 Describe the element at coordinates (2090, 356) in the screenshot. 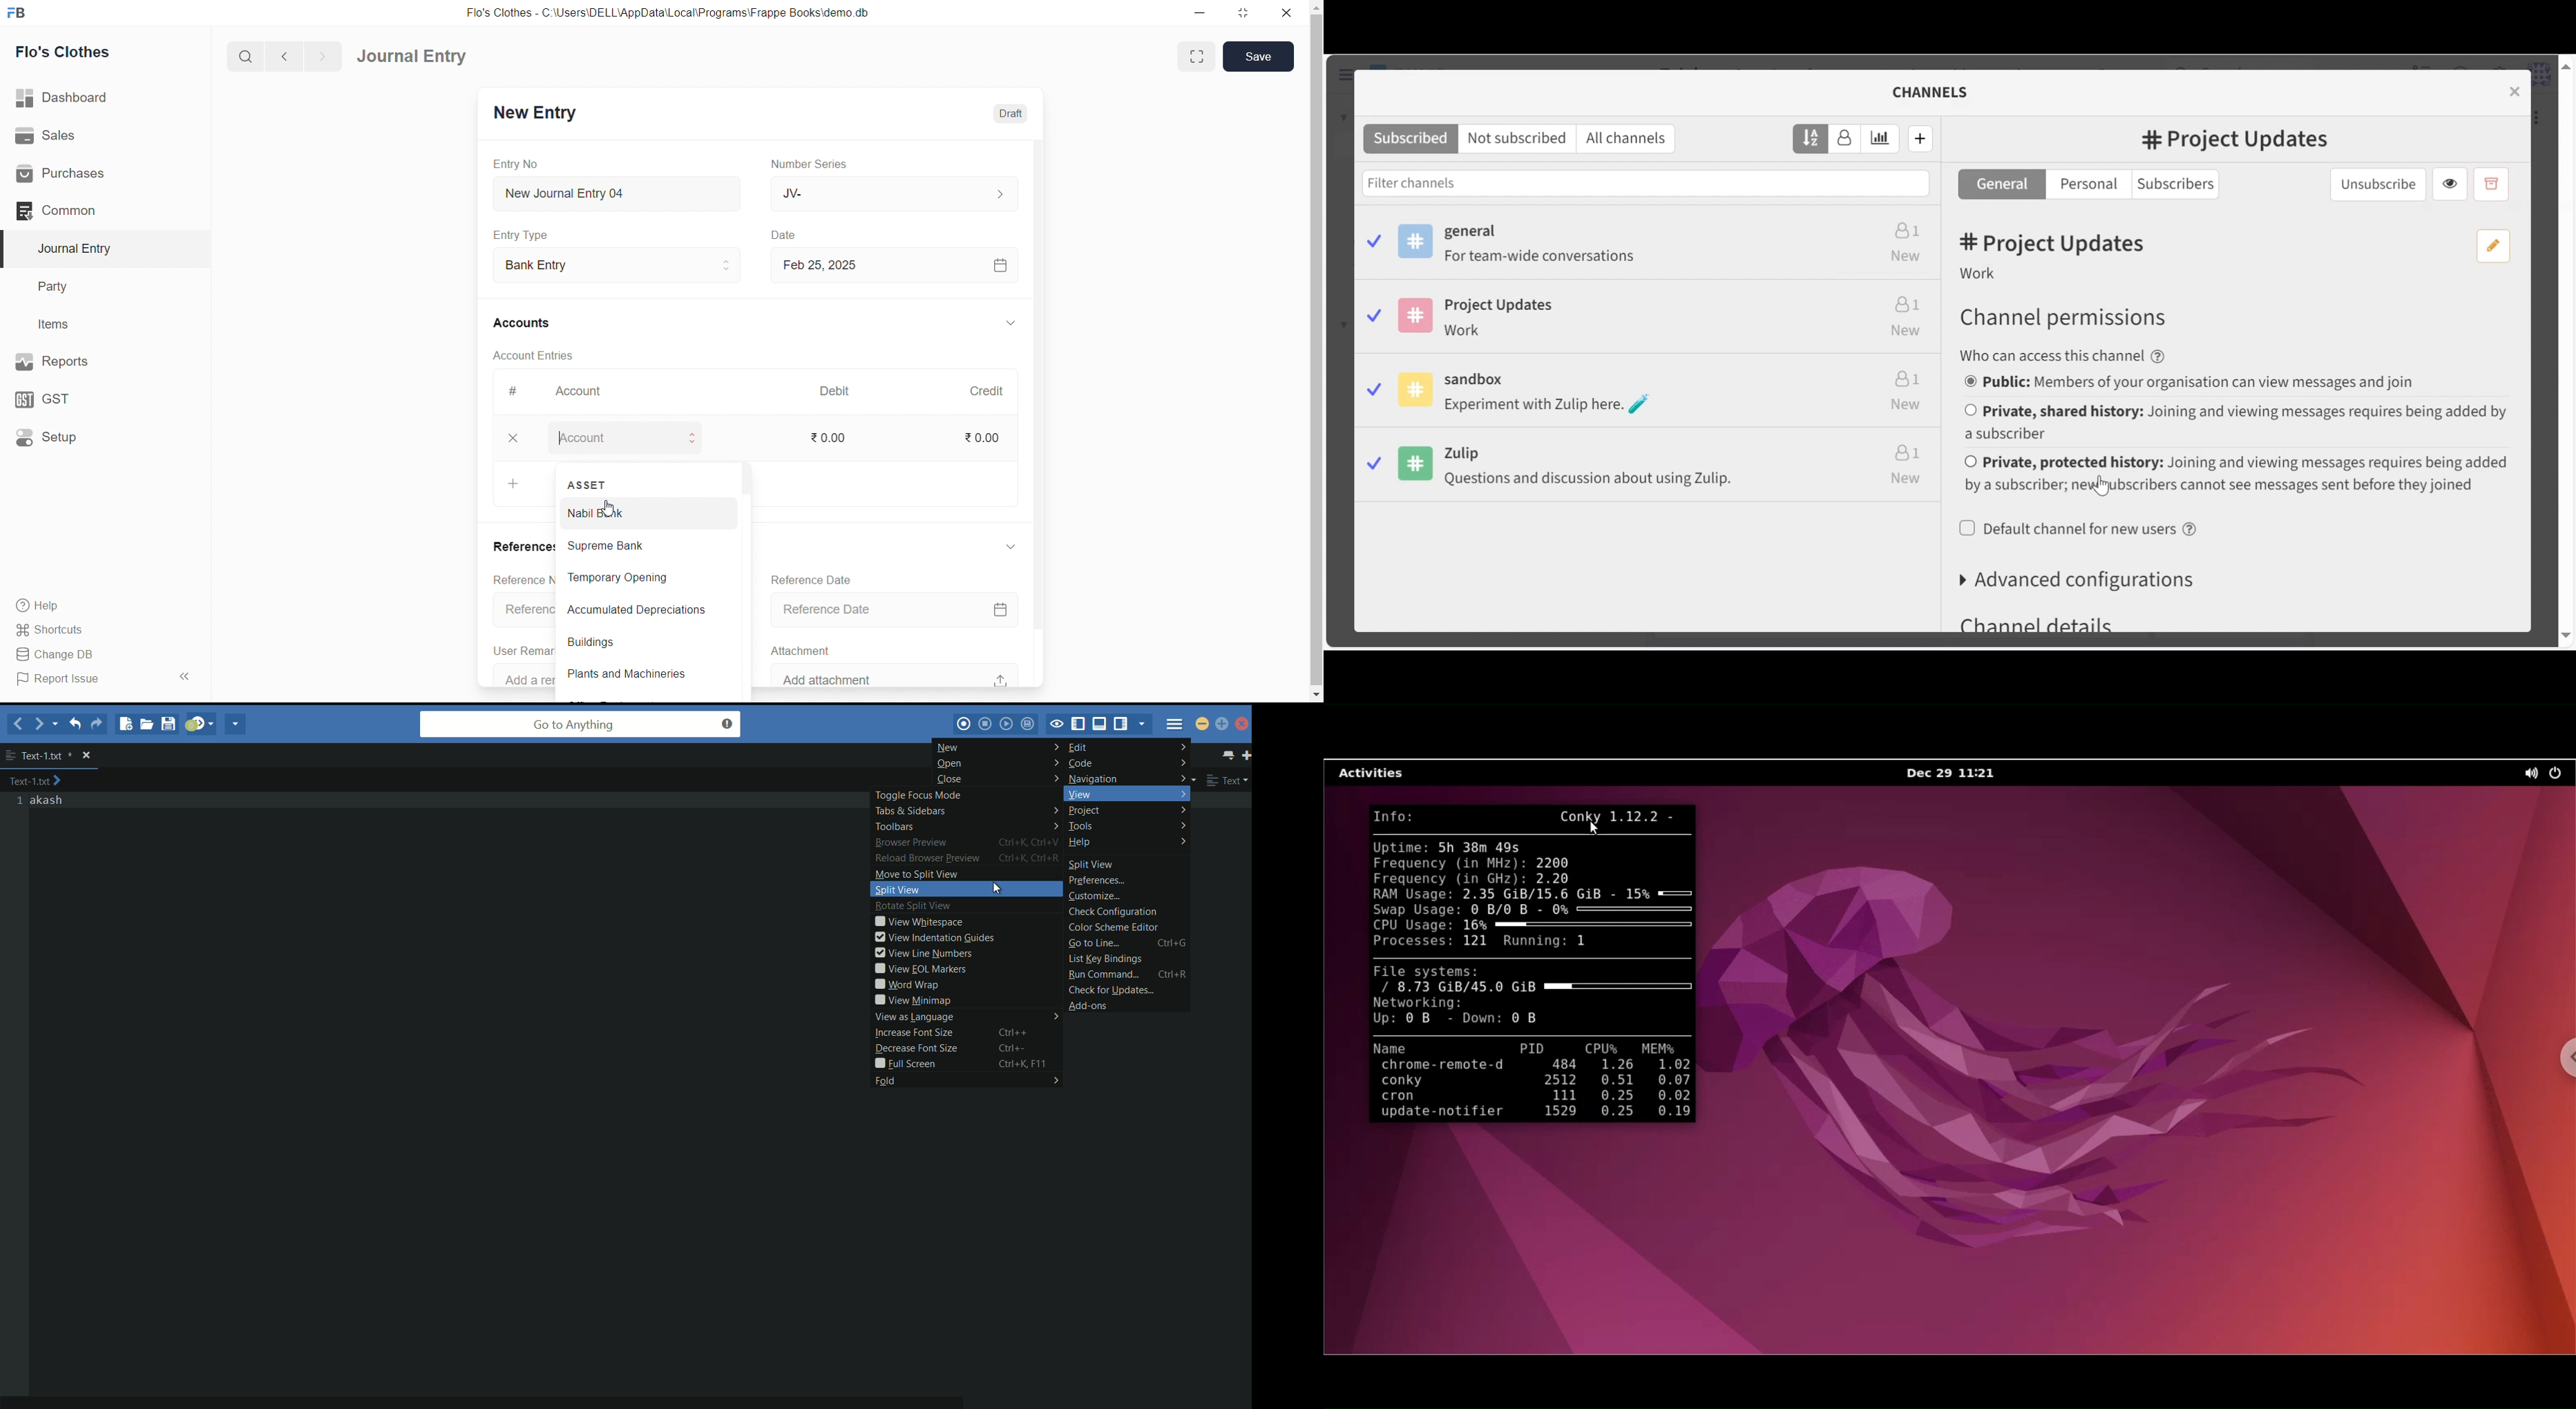

I see `text` at that location.